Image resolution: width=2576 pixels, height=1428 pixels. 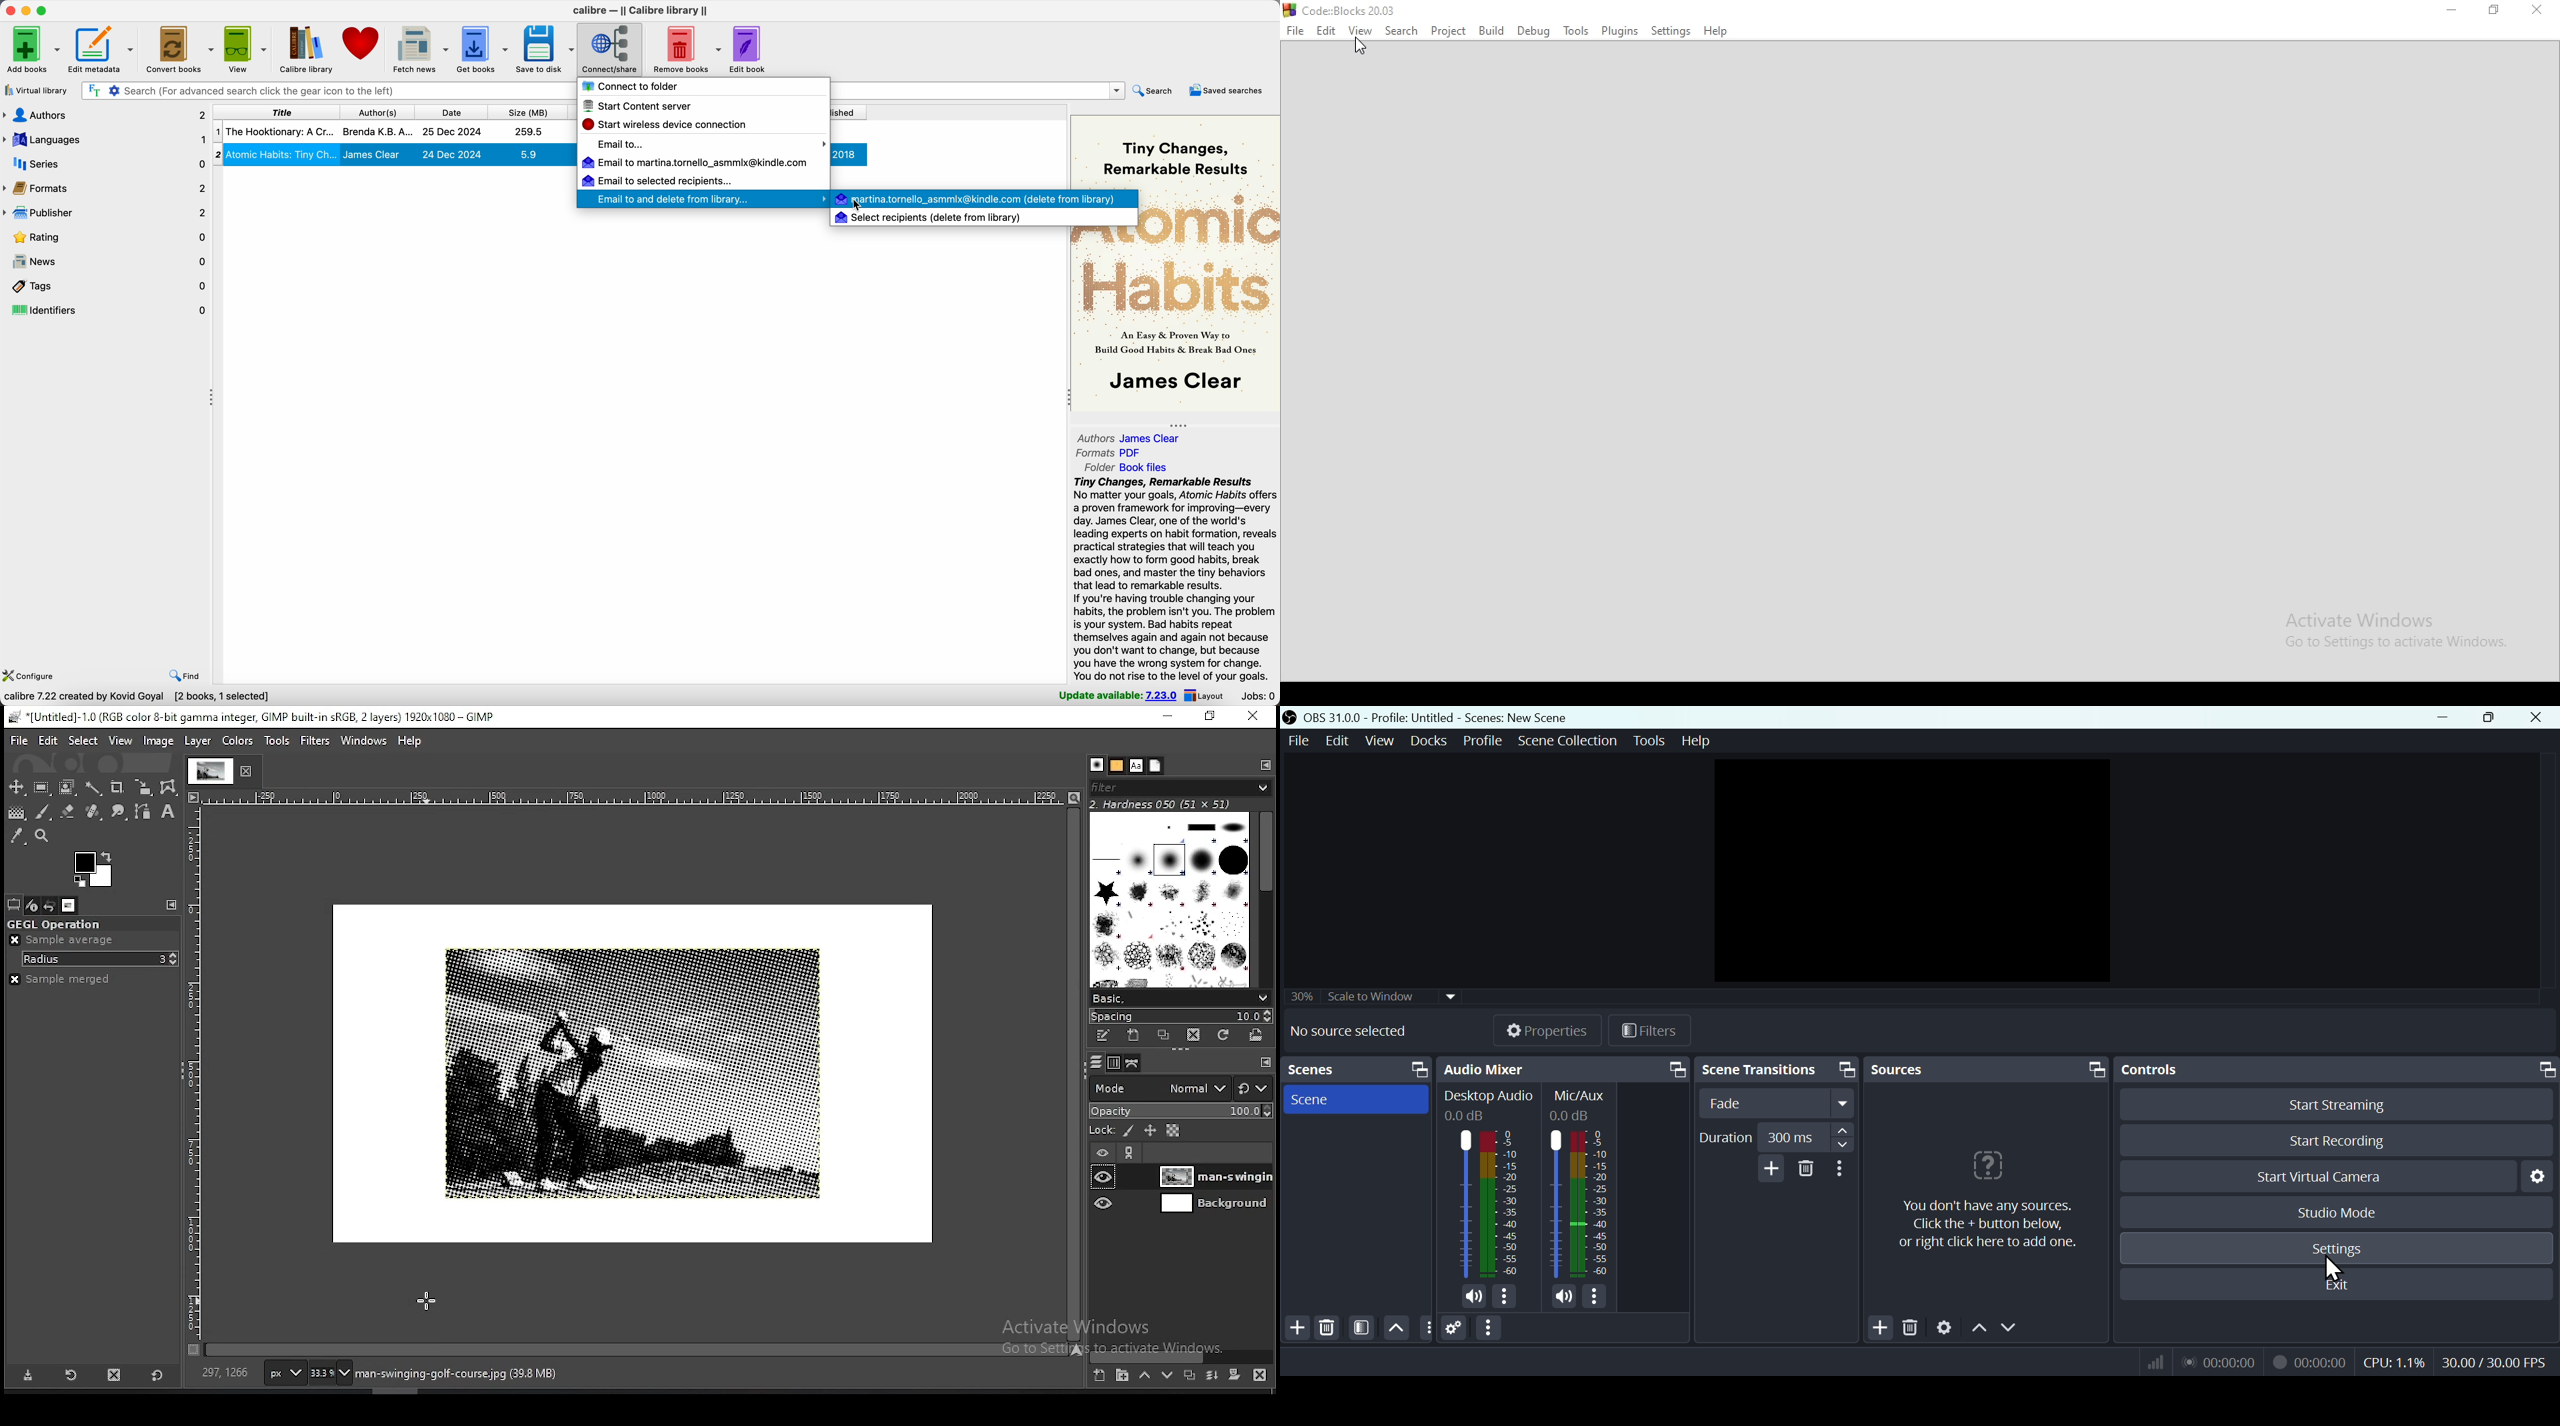 I want to click on document history, so click(x=1155, y=766).